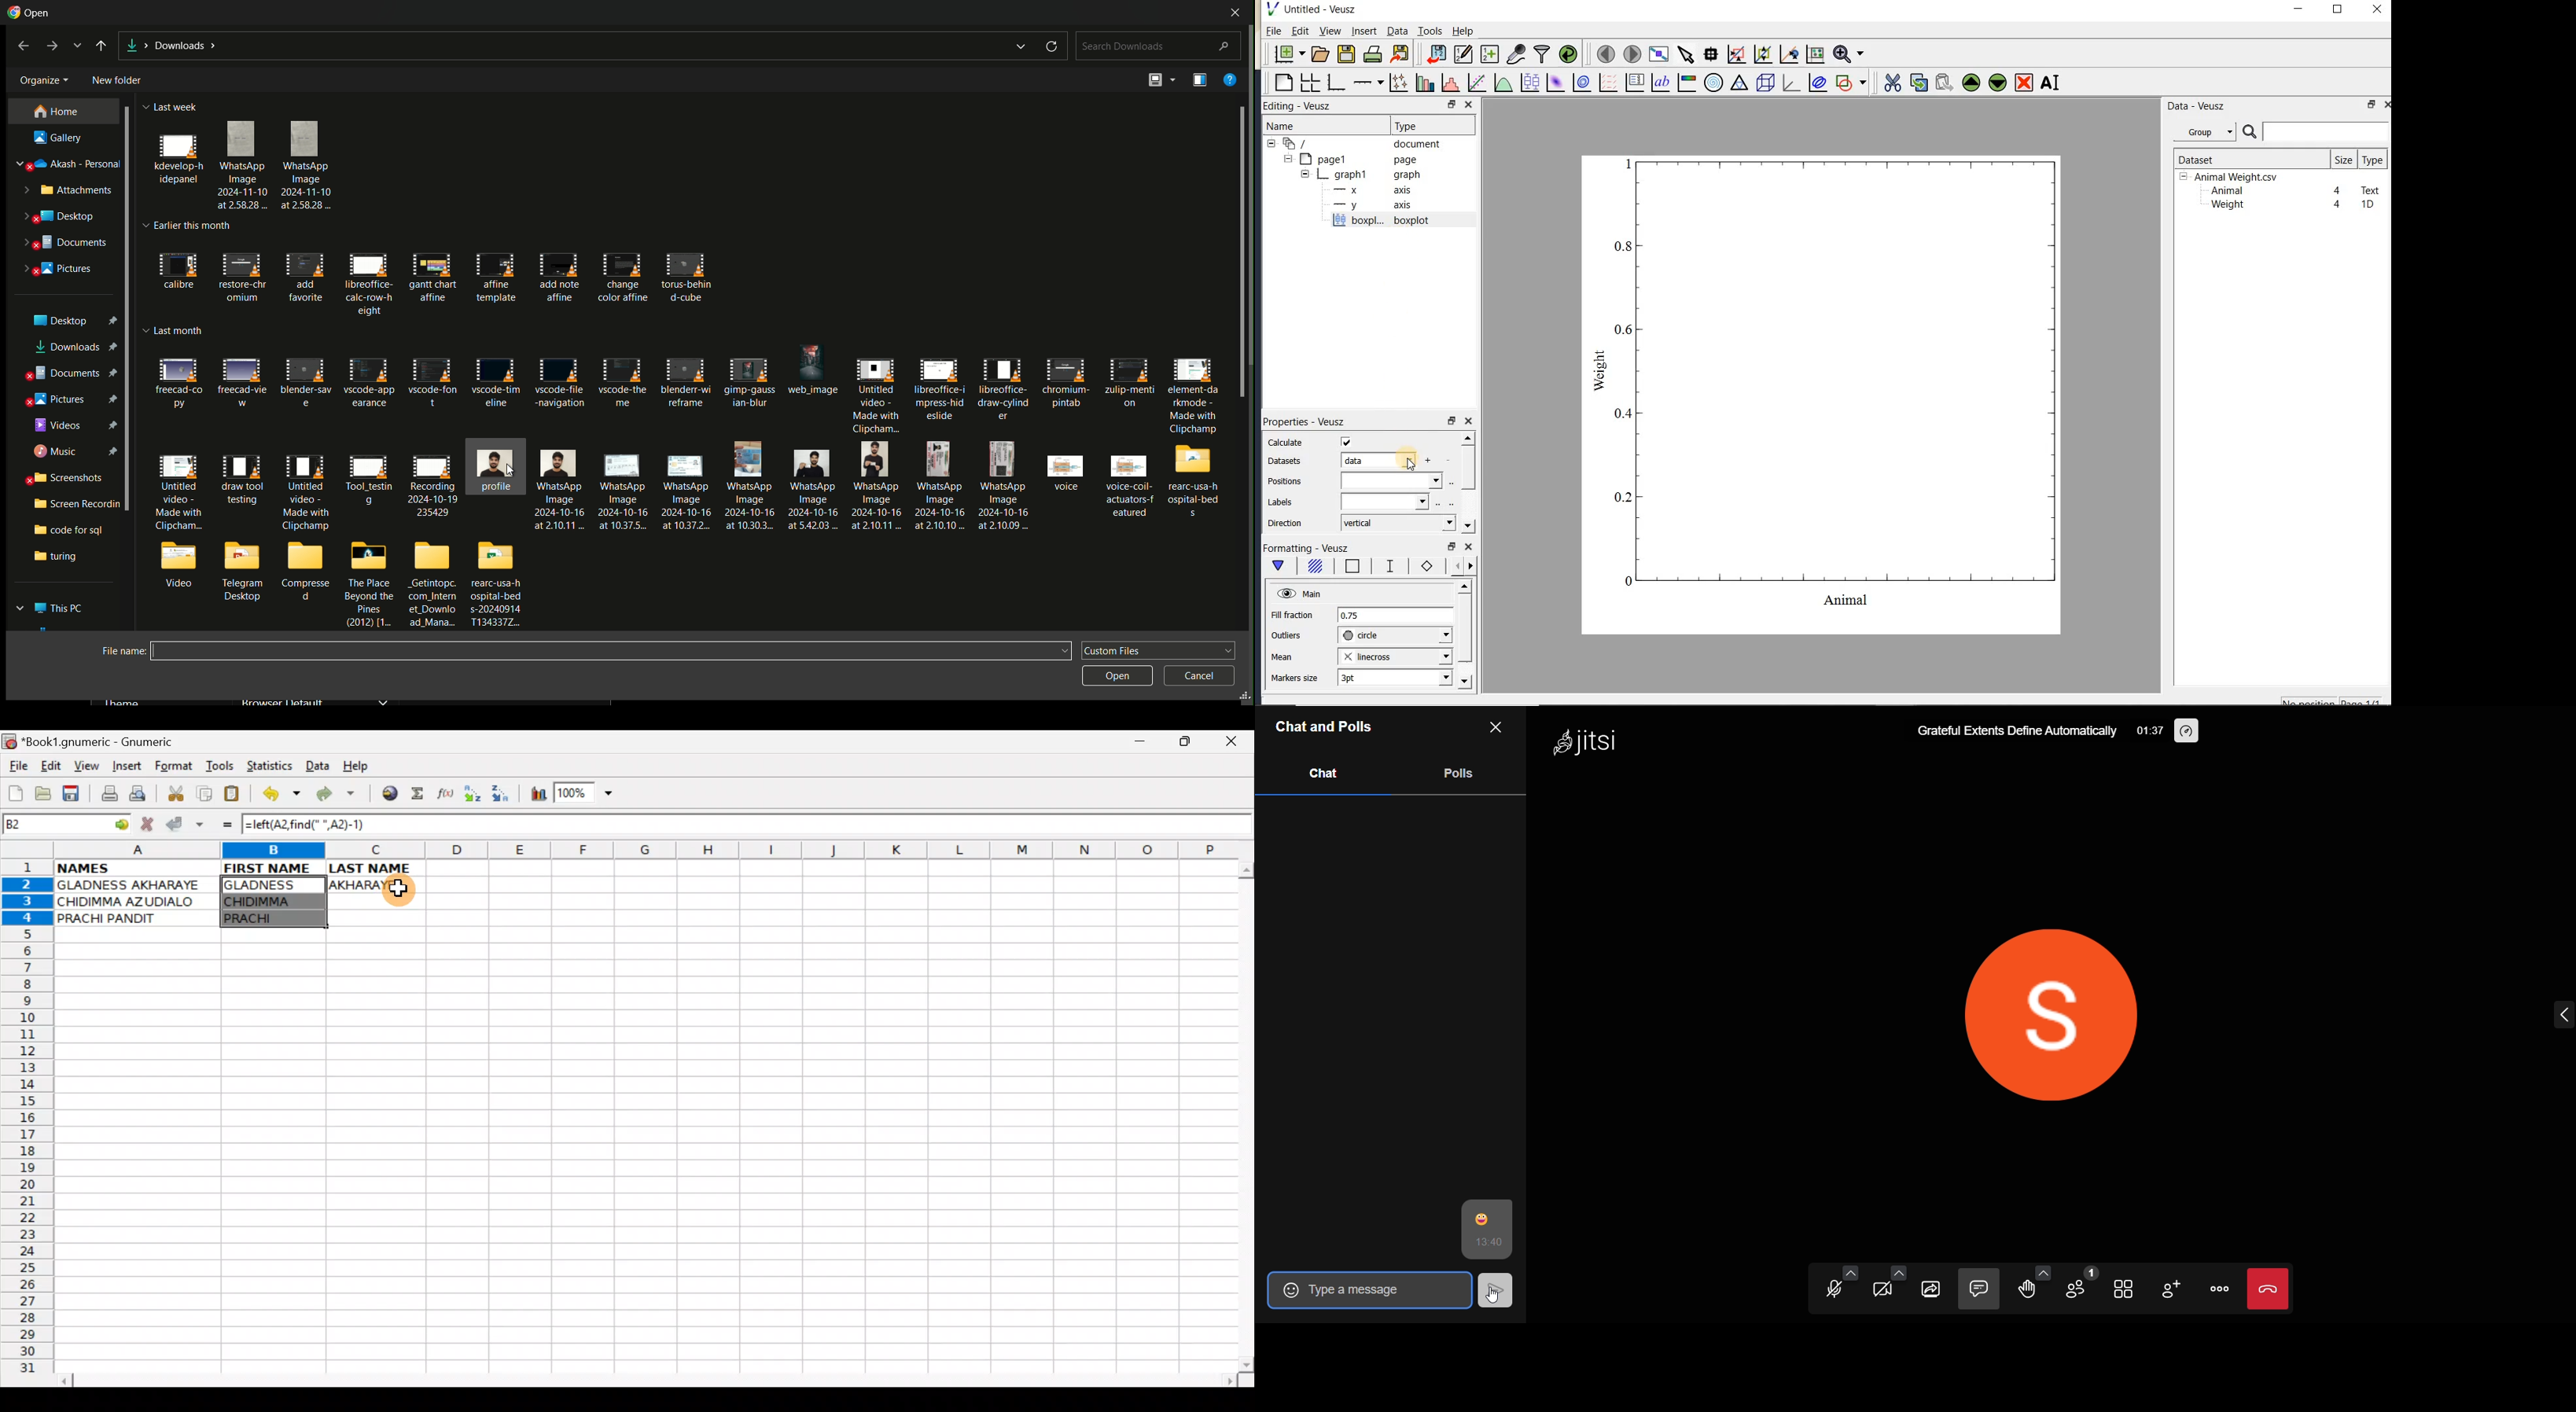  Describe the element at coordinates (2271, 1287) in the screenshot. I see `leave the meeting` at that location.